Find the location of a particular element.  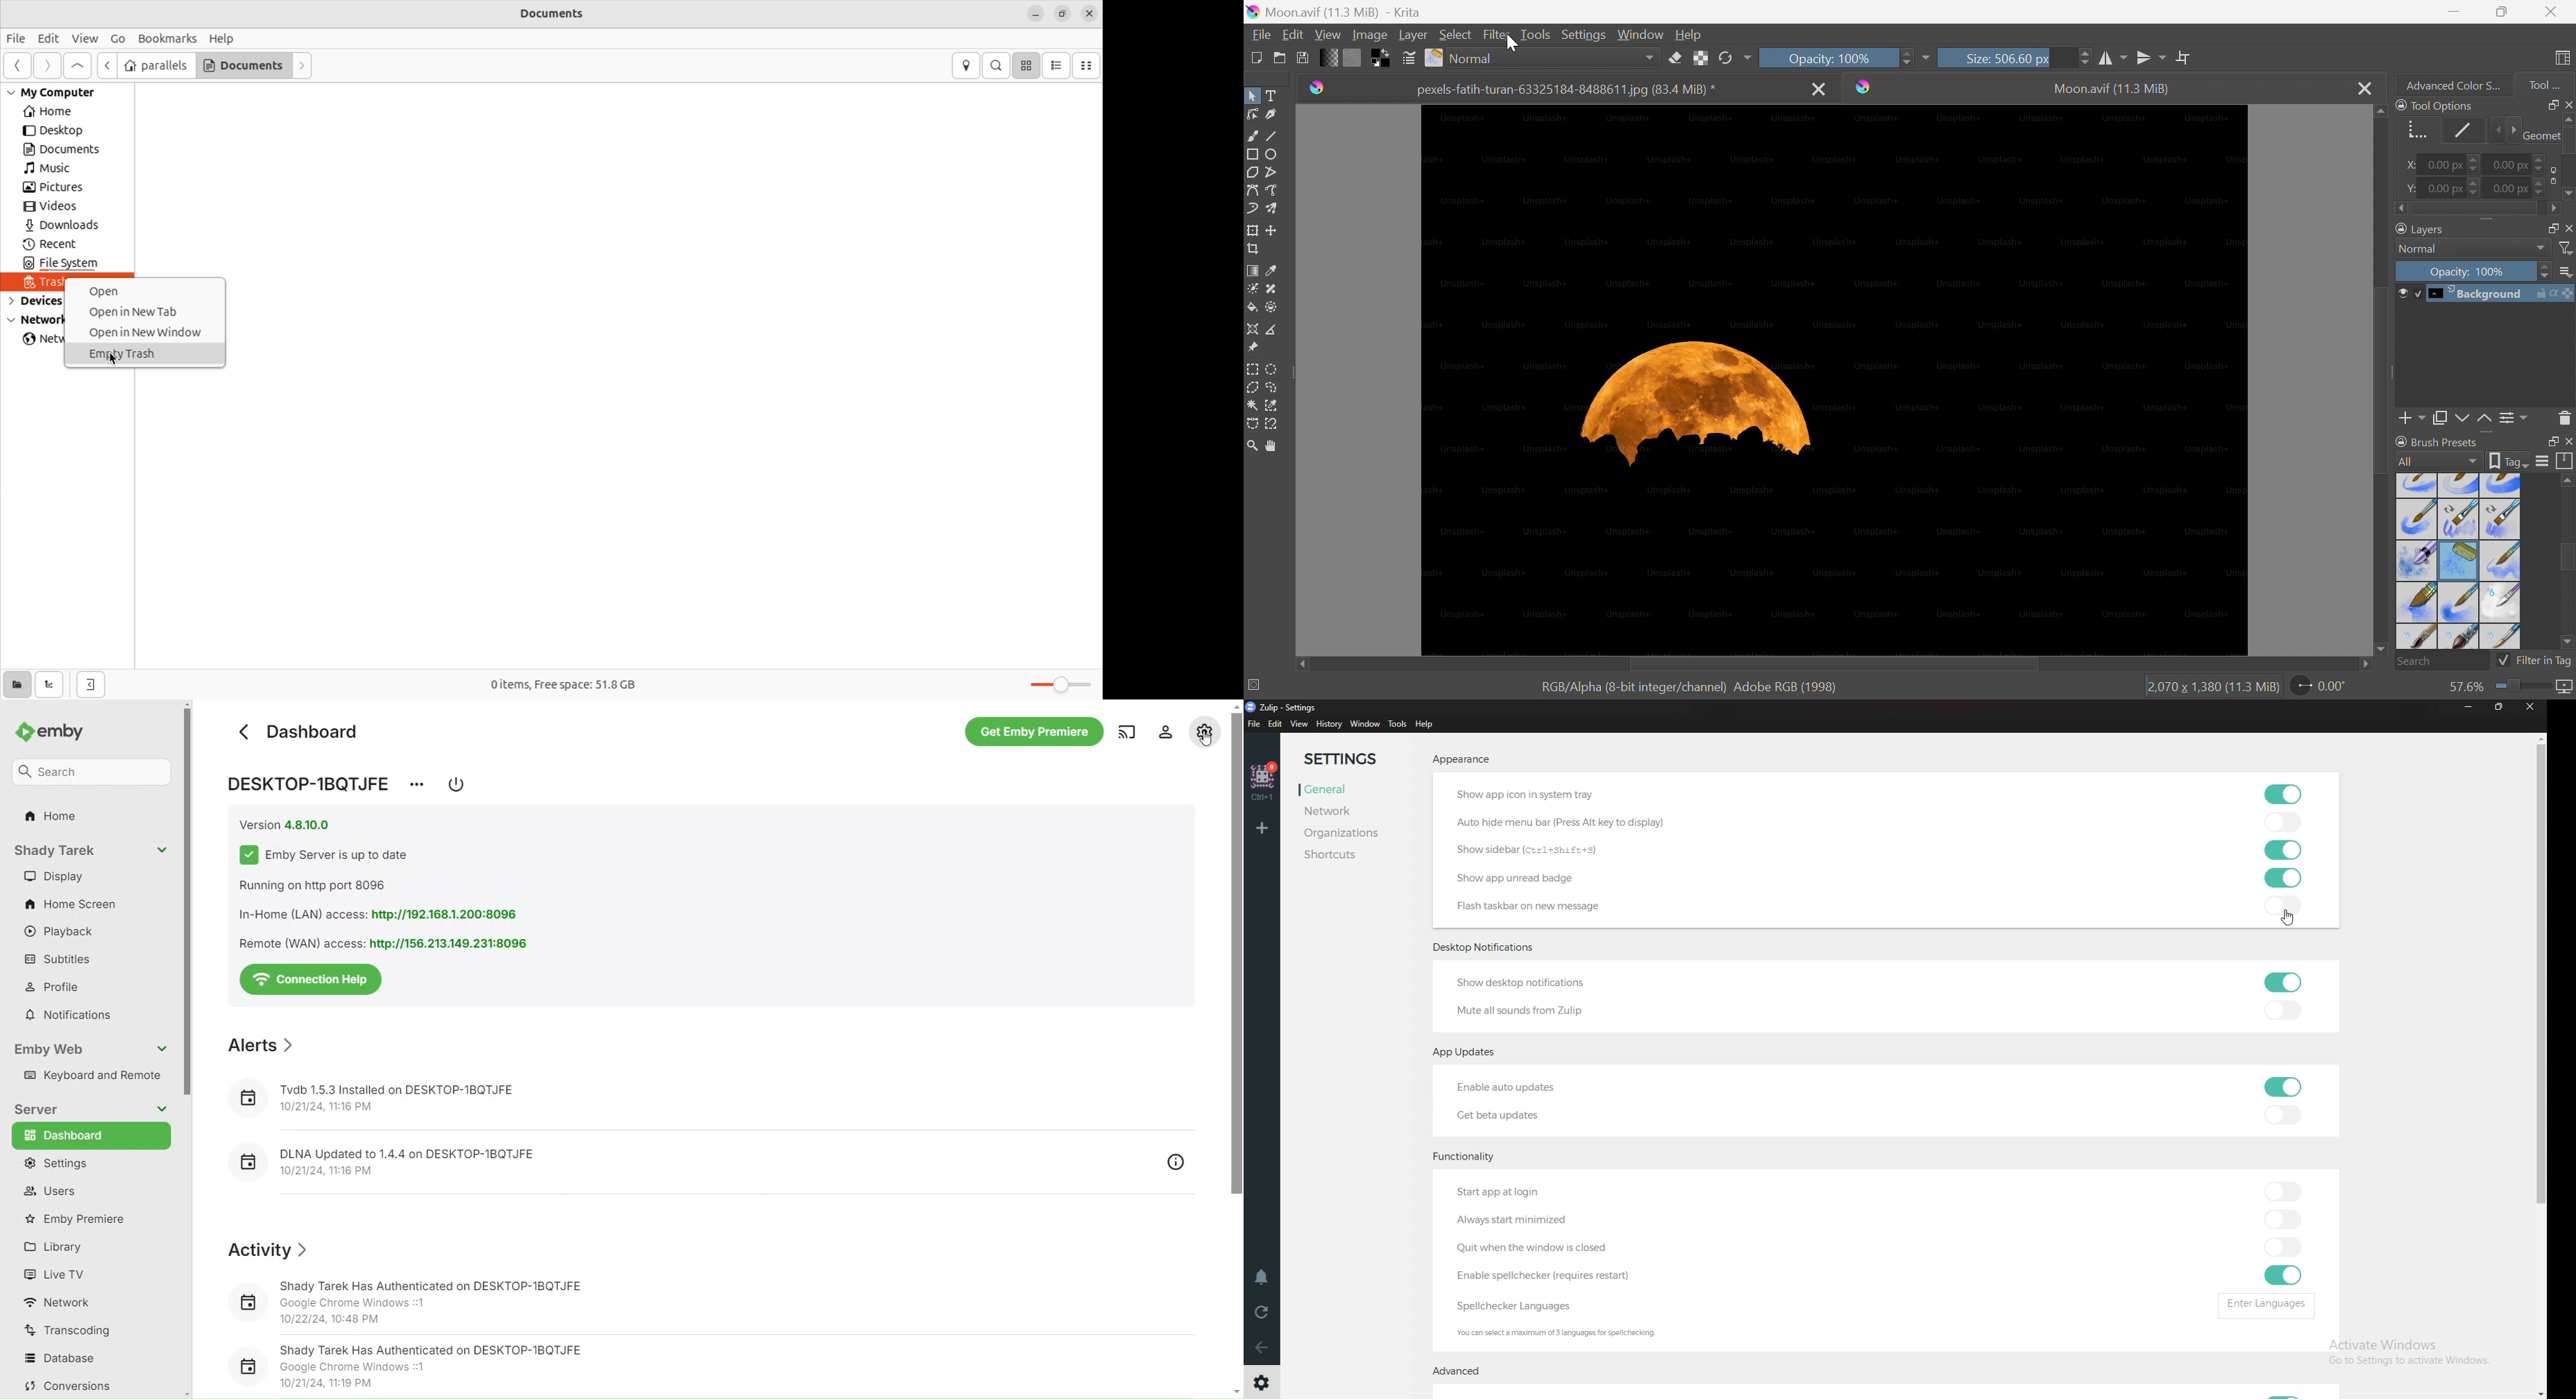

Network is located at coordinates (1344, 810).